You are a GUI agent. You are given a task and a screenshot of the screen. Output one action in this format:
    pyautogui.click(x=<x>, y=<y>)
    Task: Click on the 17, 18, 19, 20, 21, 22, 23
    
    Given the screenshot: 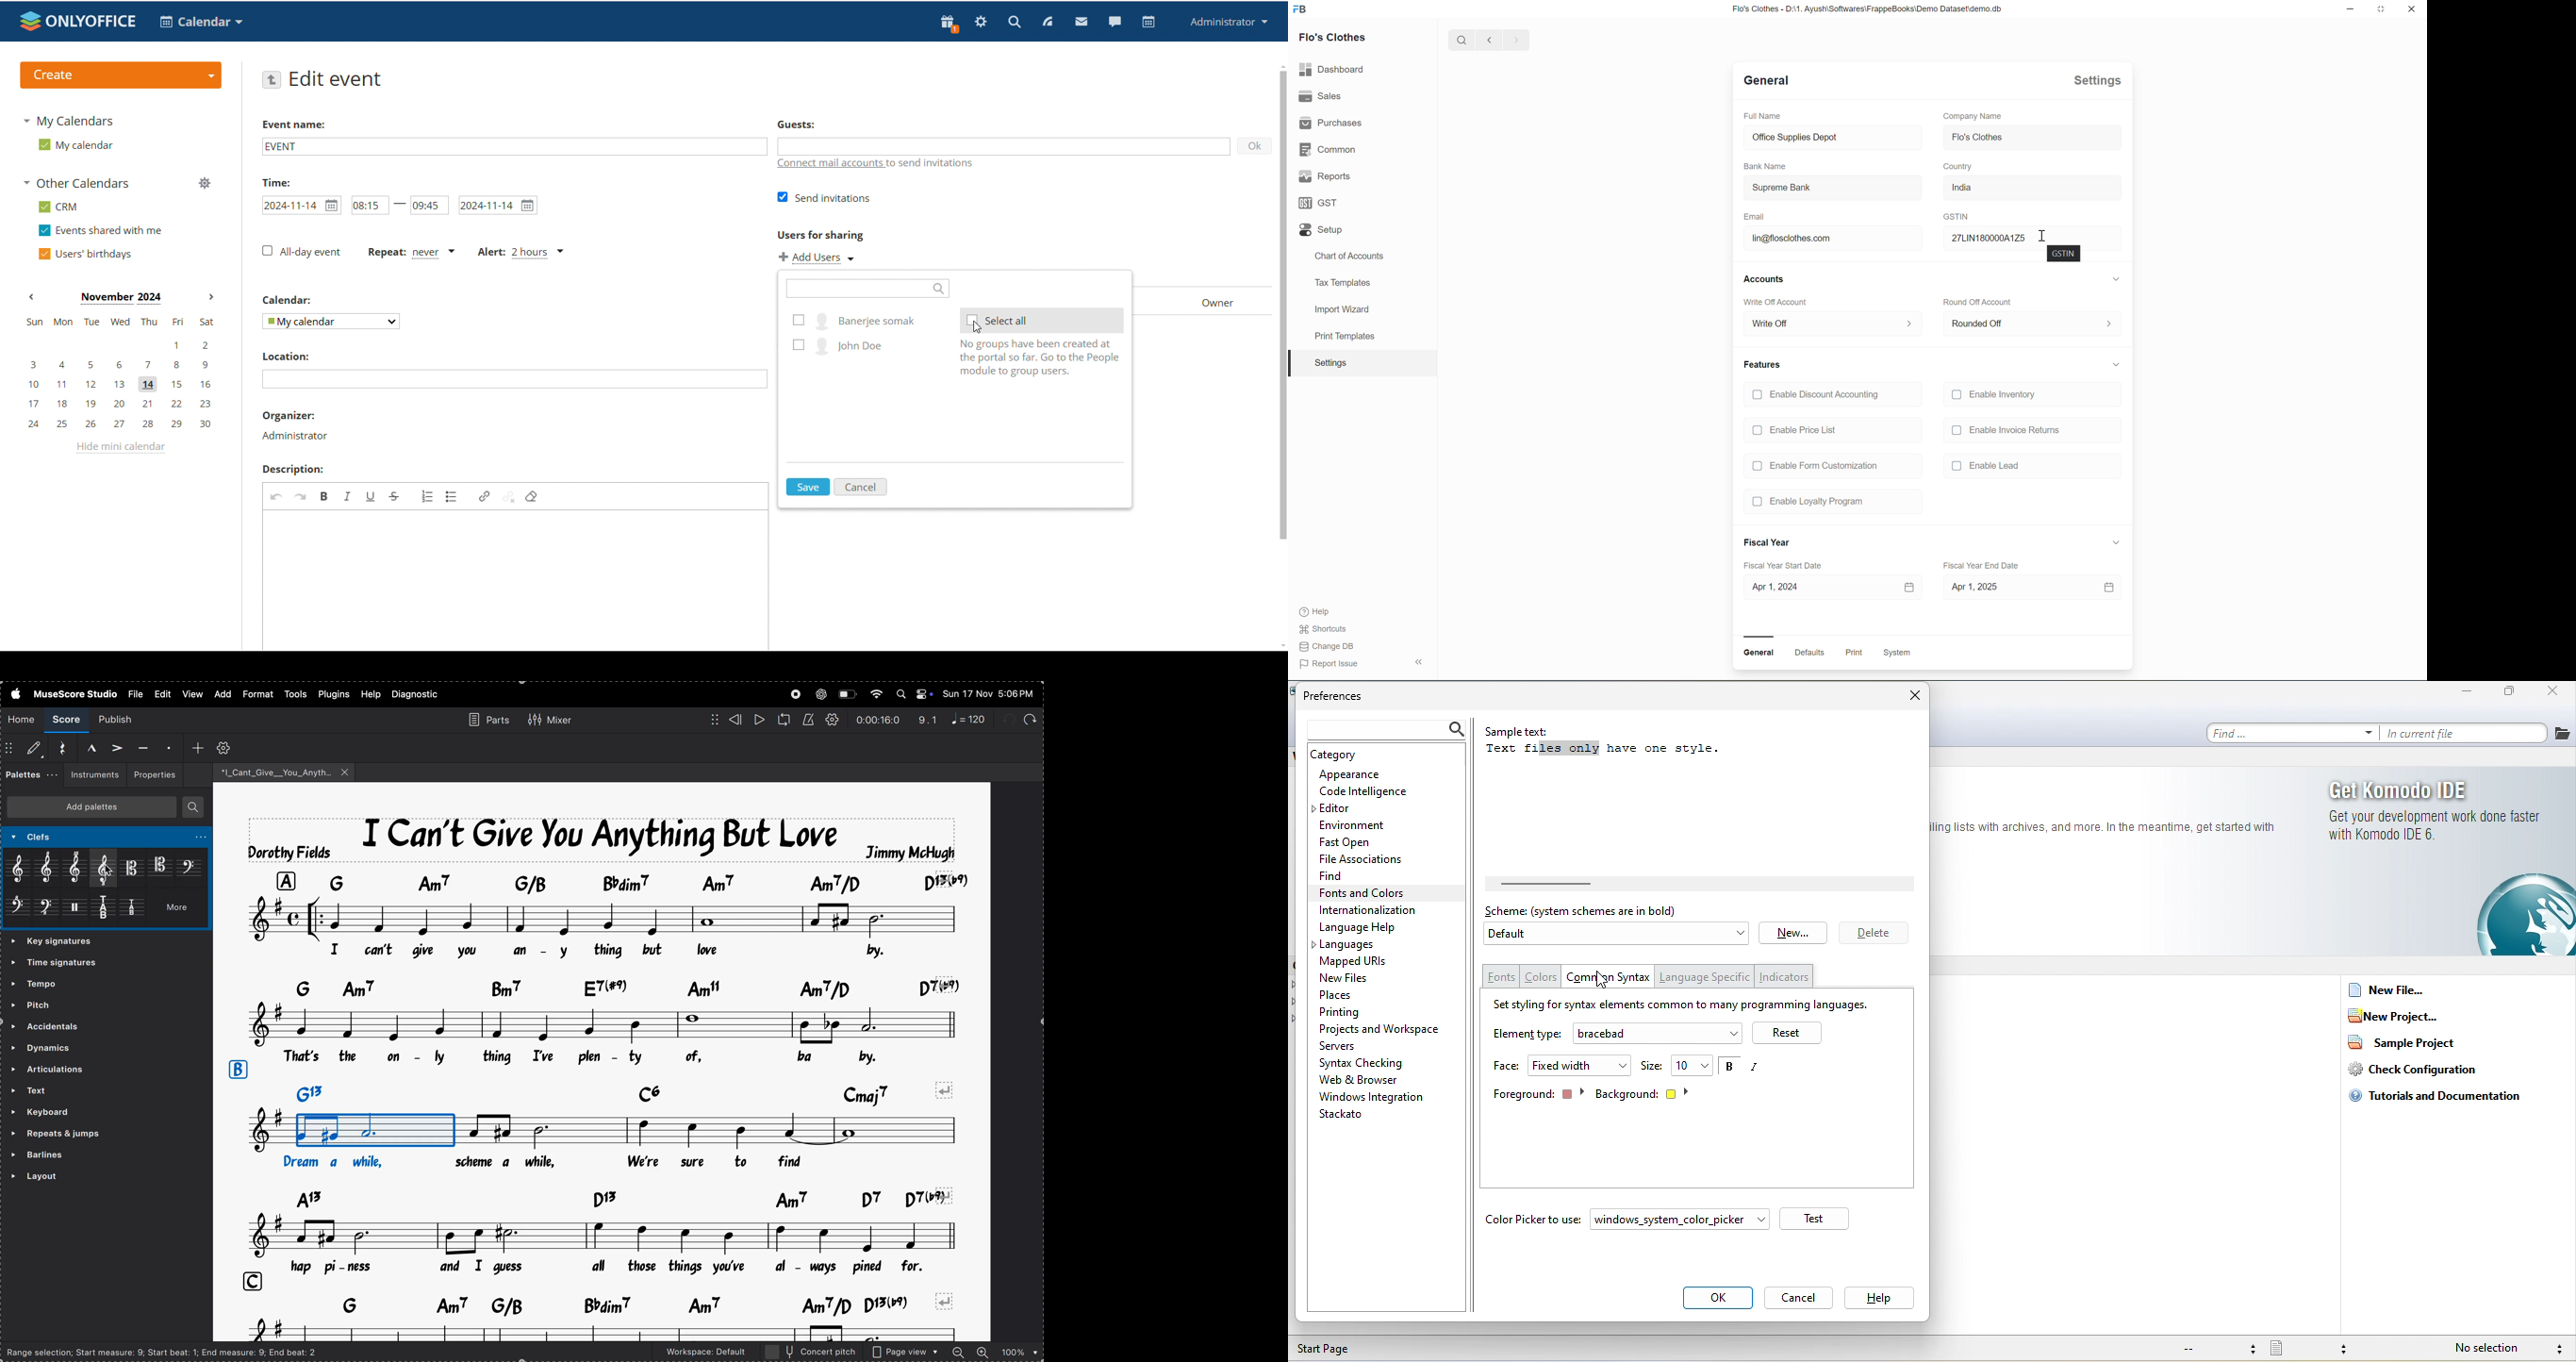 What is the action you would take?
    pyautogui.click(x=120, y=405)
    